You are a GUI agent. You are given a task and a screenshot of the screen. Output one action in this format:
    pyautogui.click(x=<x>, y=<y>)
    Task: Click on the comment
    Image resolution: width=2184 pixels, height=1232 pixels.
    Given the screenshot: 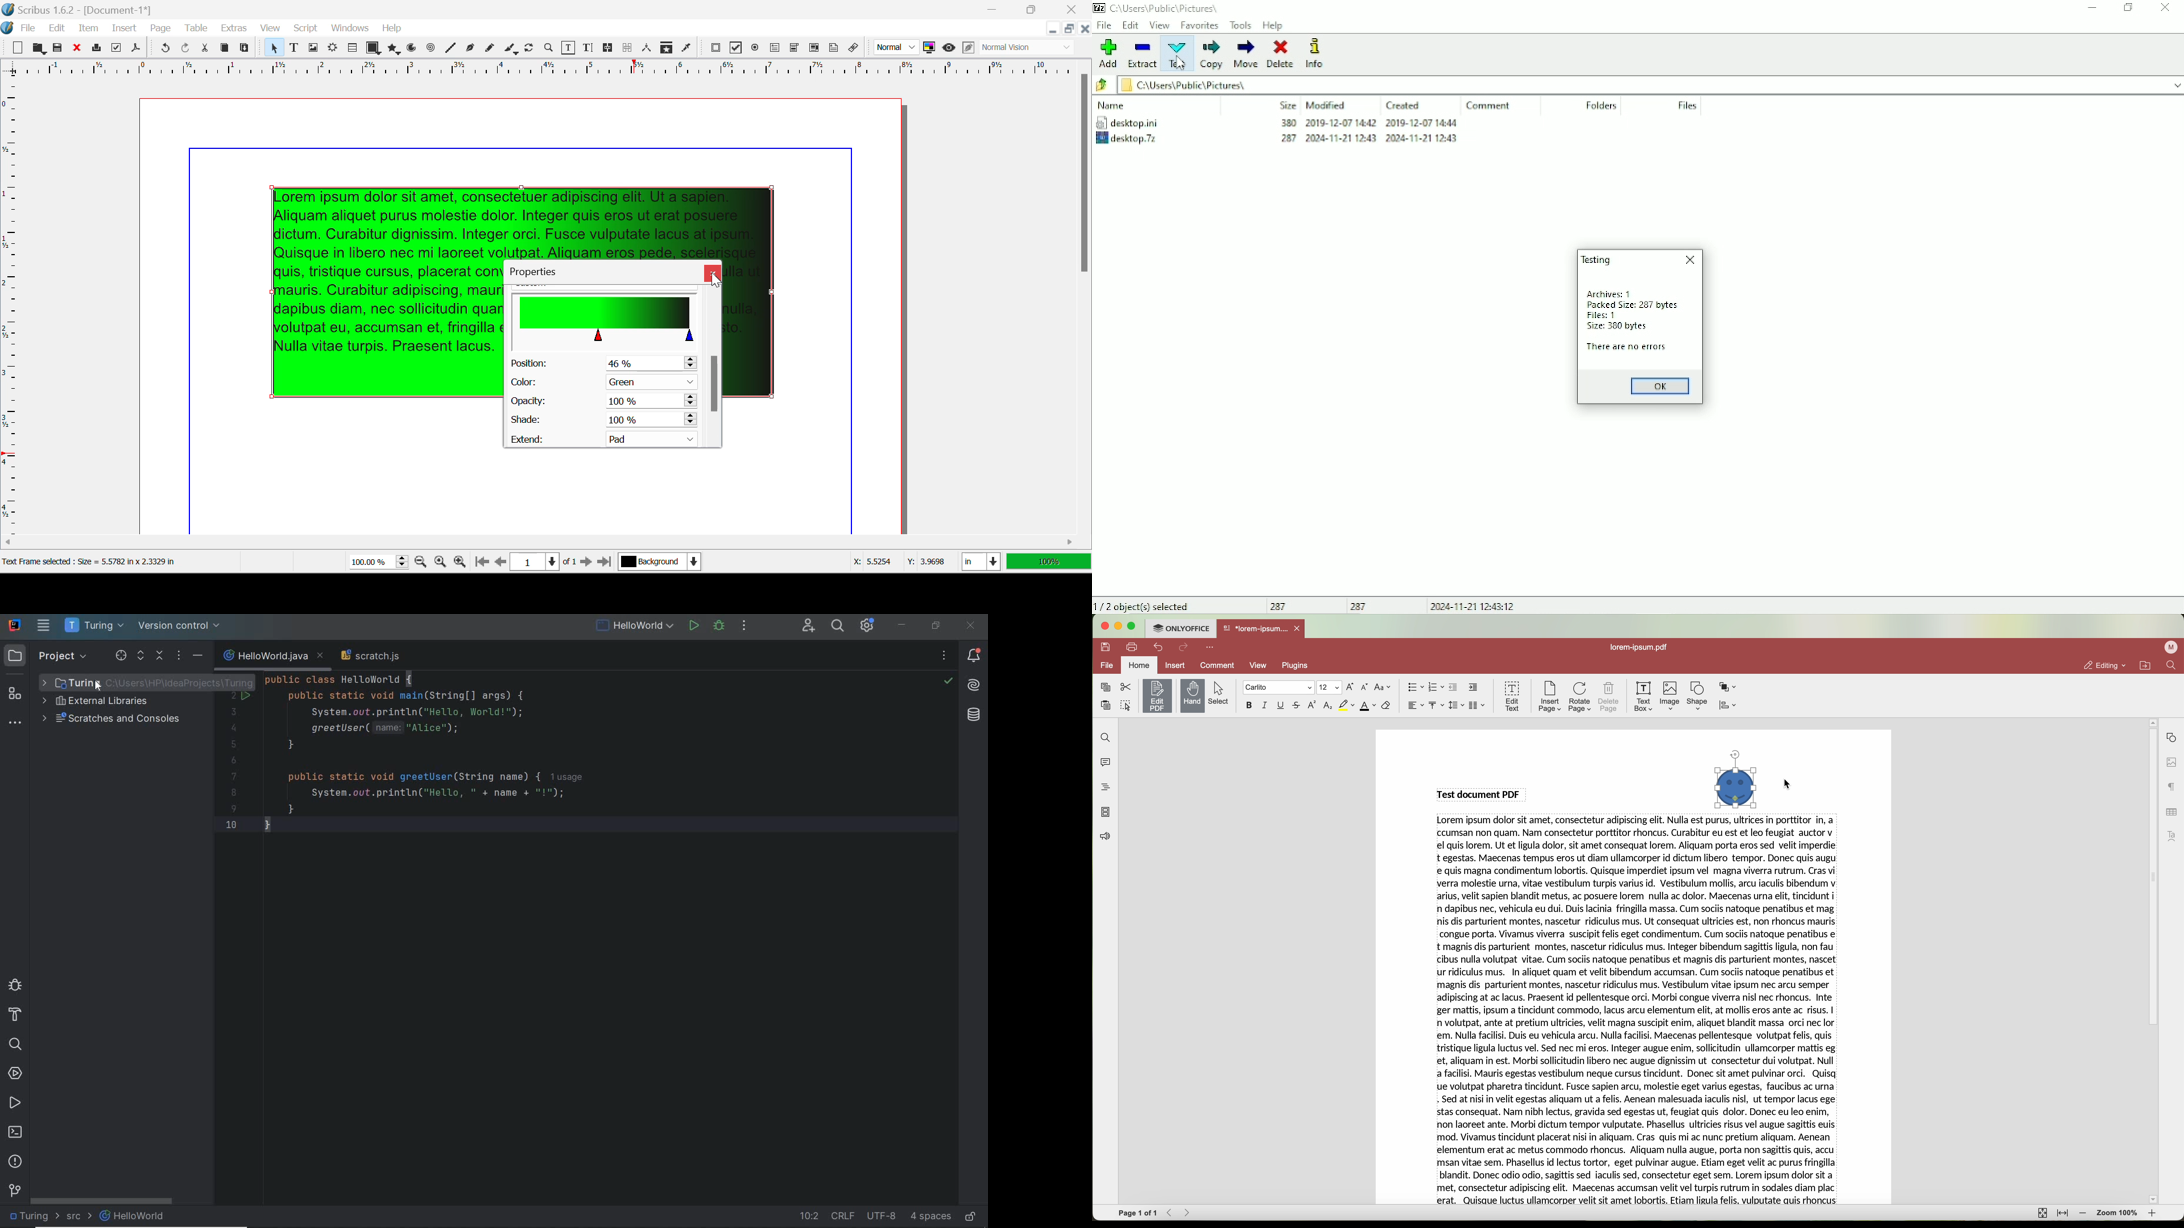 What is the action you would take?
    pyautogui.click(x=1216, y=665)
    